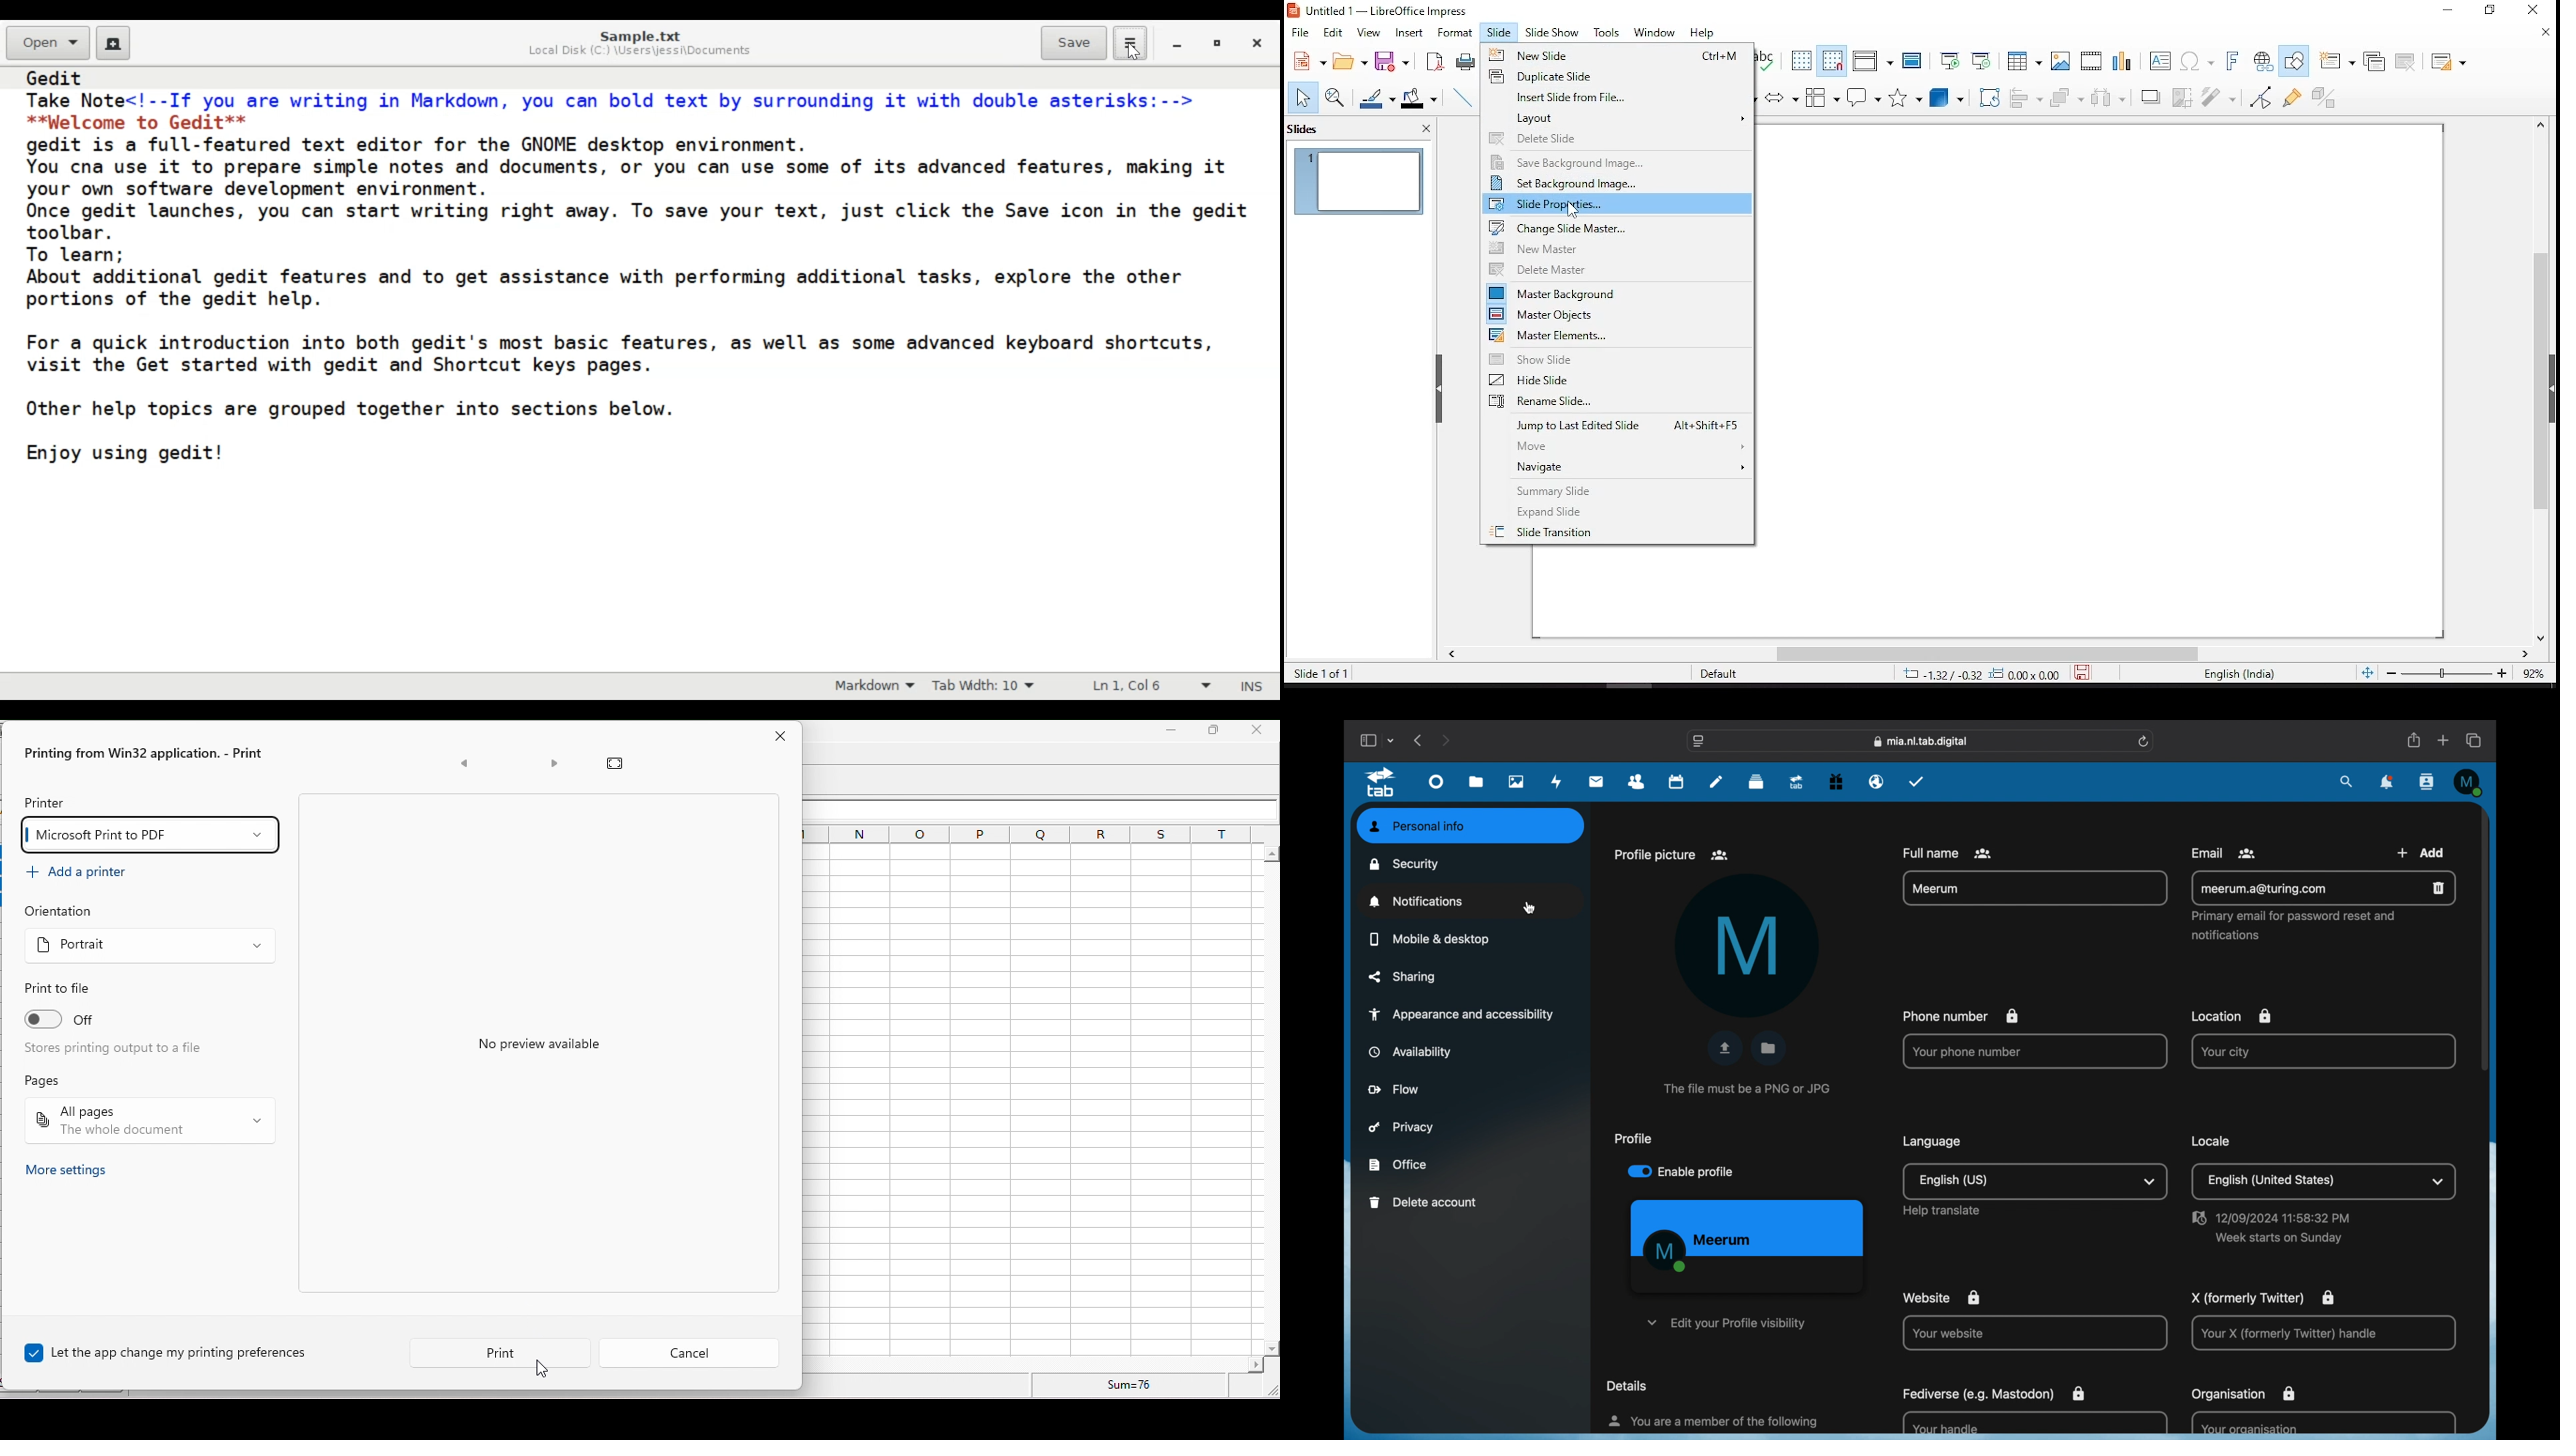 Image resolution: width=2576 pixels, height=1456 pixels. What do you see at coordinates (2000, 654) in the screenshot?
I see `scroll bar` at bounding box center [2000, 654].